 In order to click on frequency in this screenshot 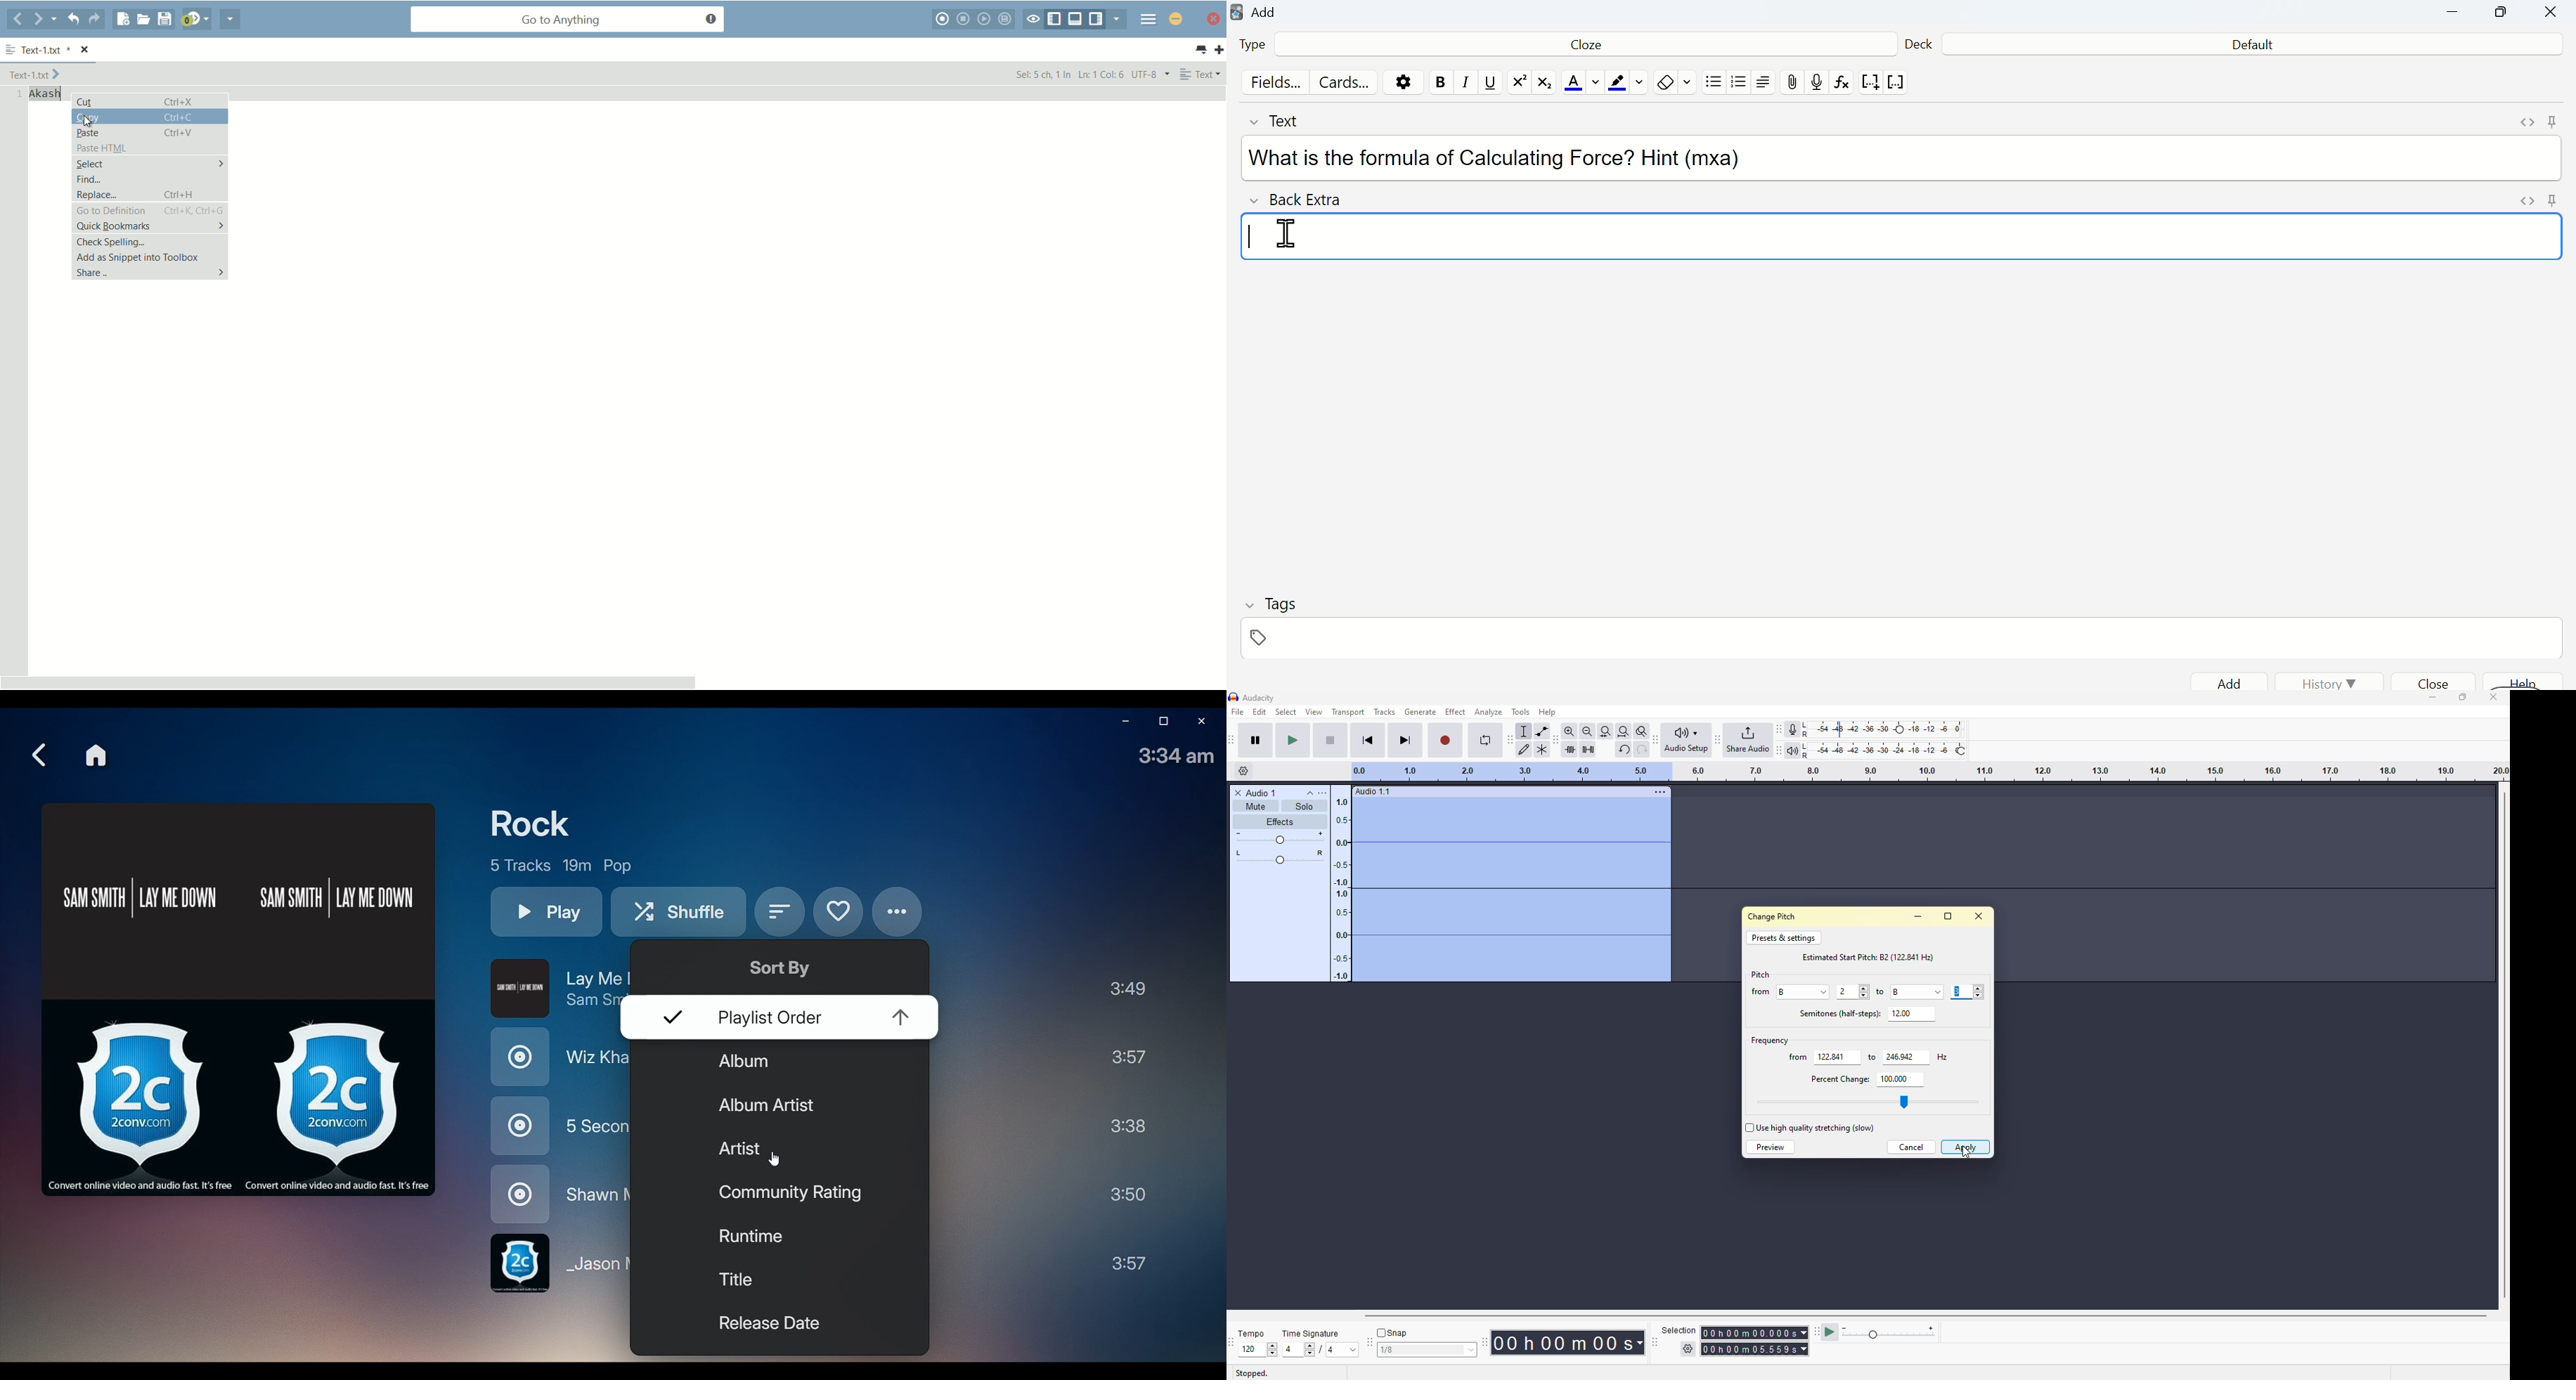, I will do `click(1768, 1039)`.